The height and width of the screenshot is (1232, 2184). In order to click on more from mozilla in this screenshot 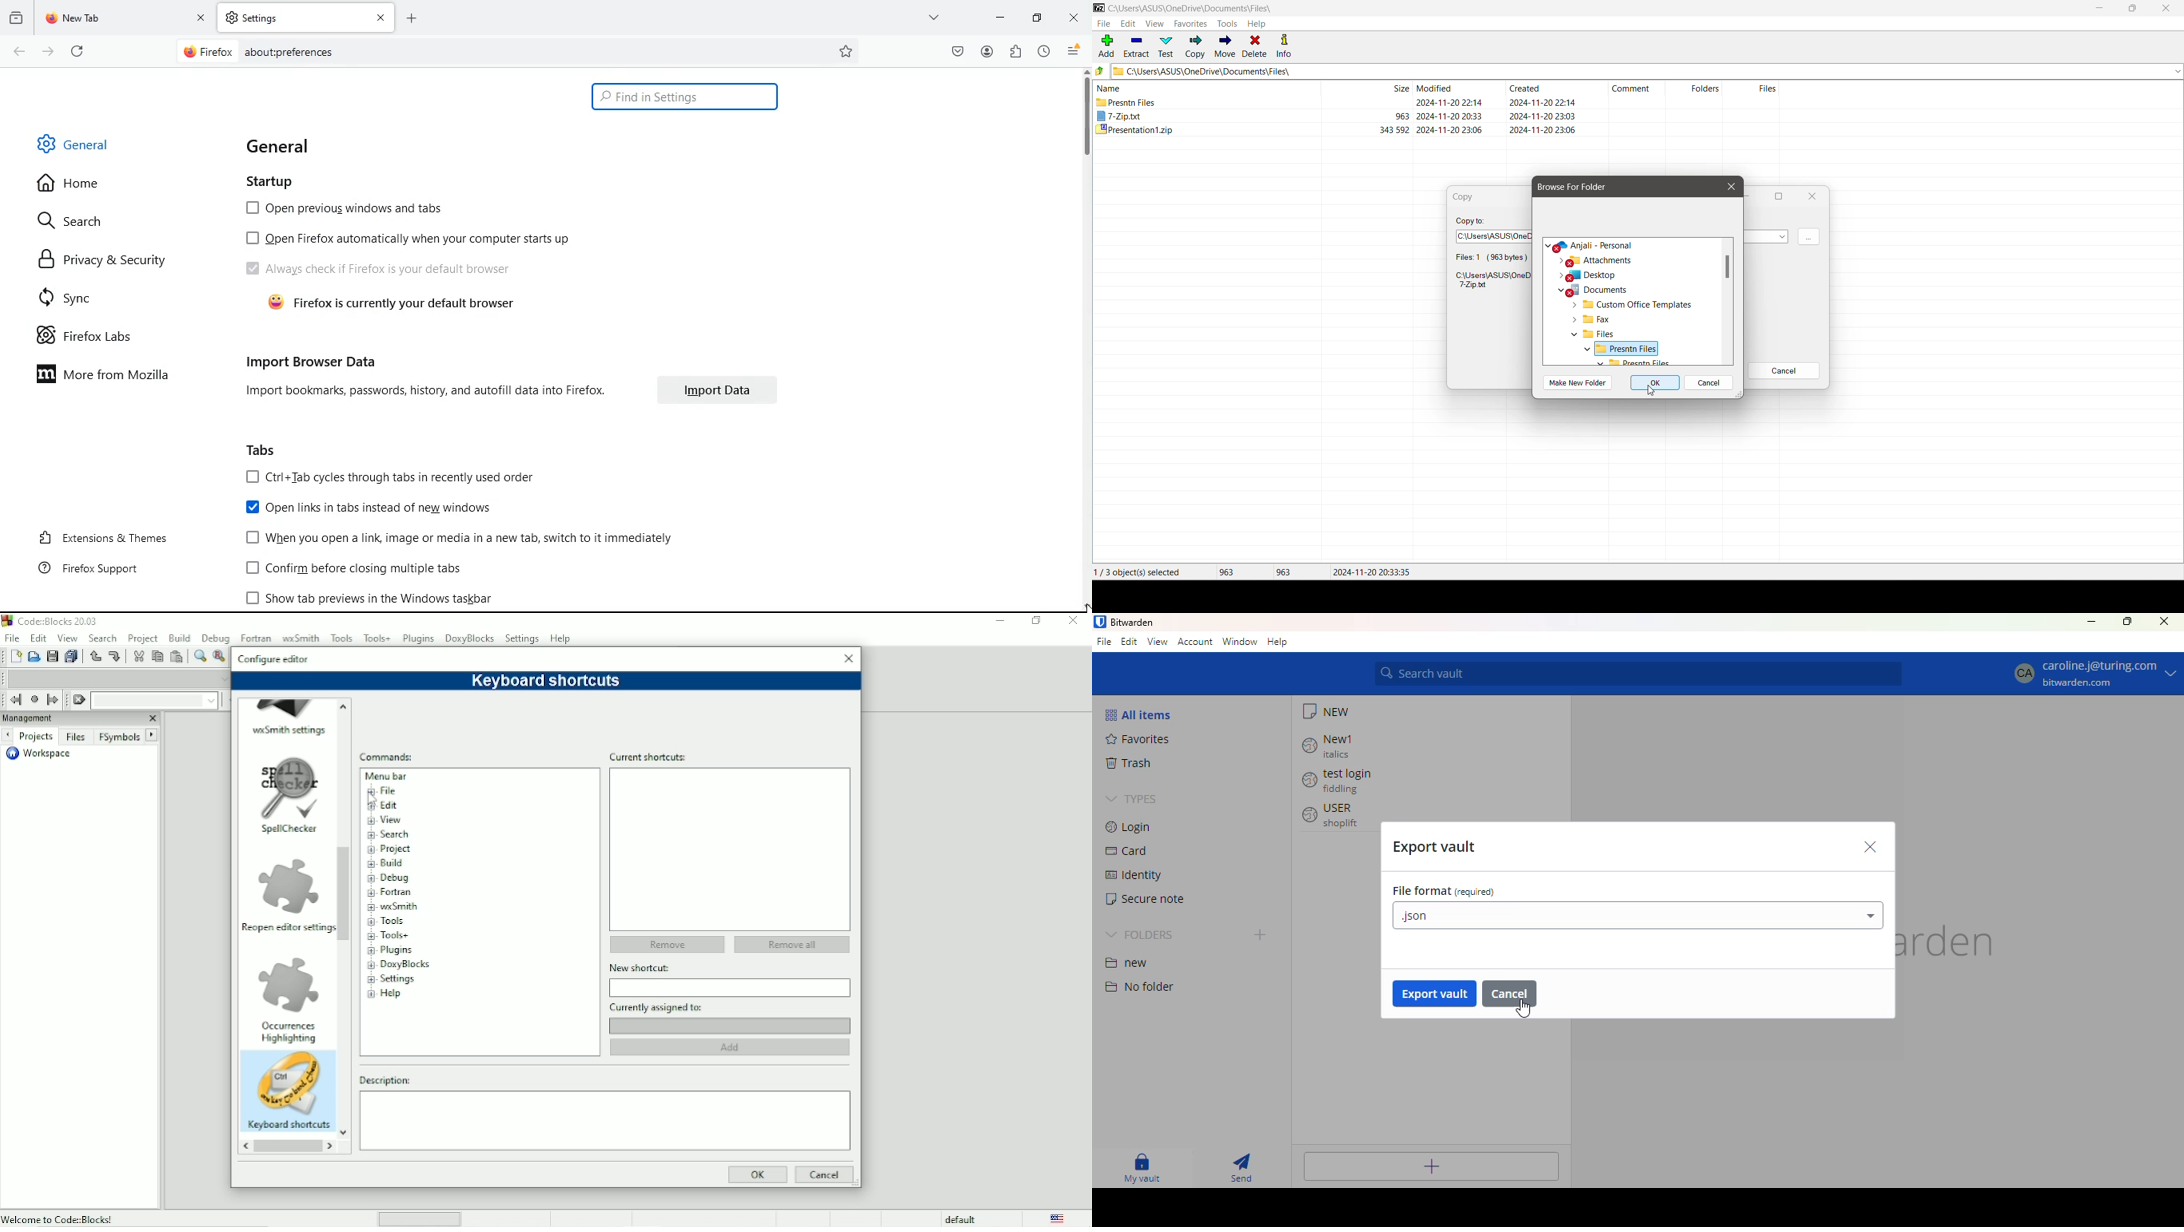, I will do `click(113, 377)`.